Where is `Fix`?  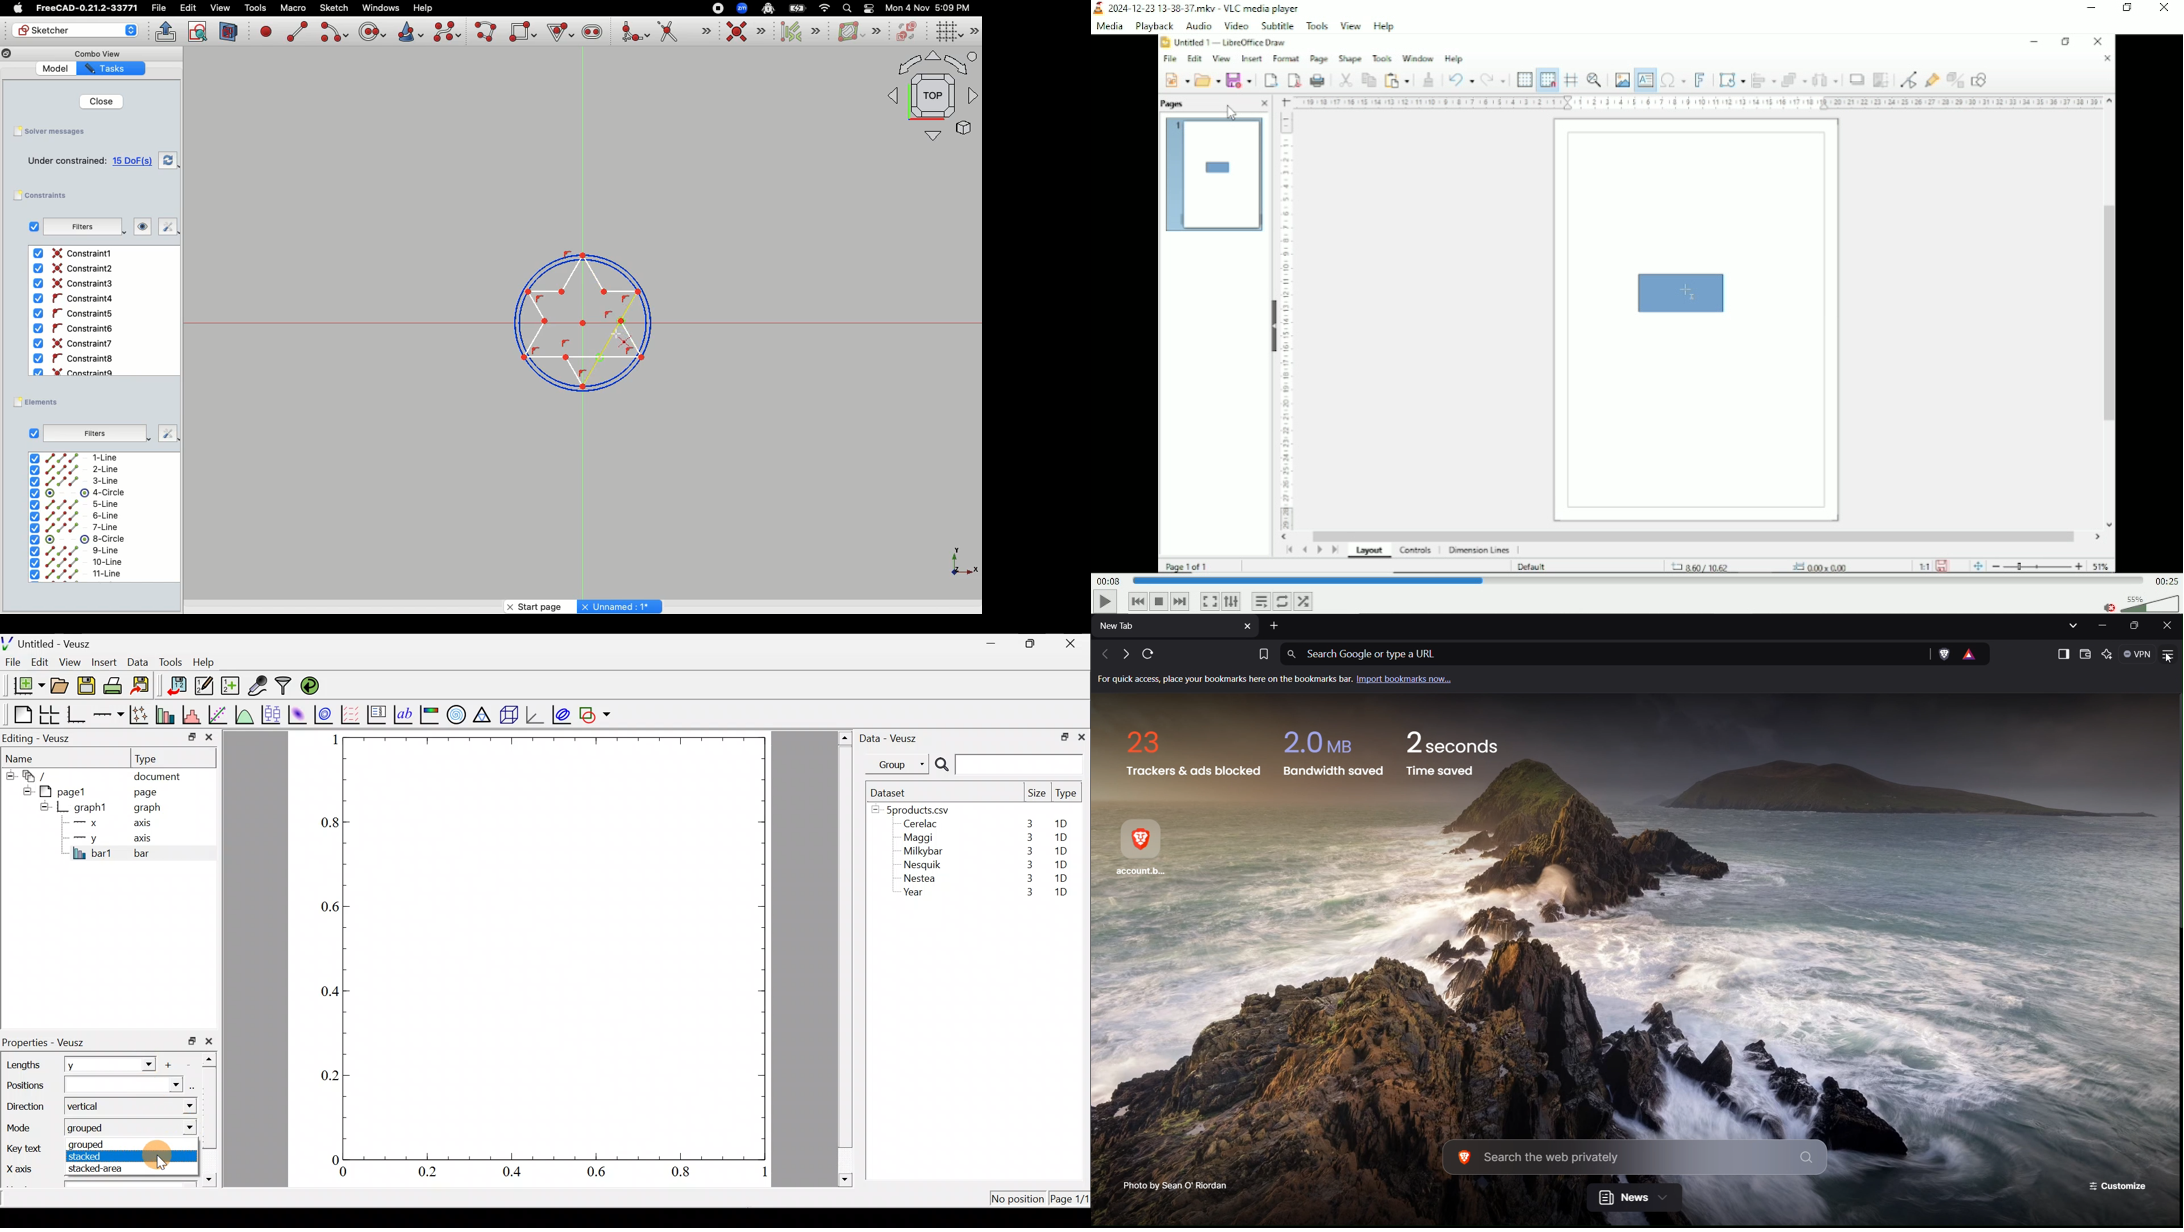
Fix is located at coordinates (164, 227).